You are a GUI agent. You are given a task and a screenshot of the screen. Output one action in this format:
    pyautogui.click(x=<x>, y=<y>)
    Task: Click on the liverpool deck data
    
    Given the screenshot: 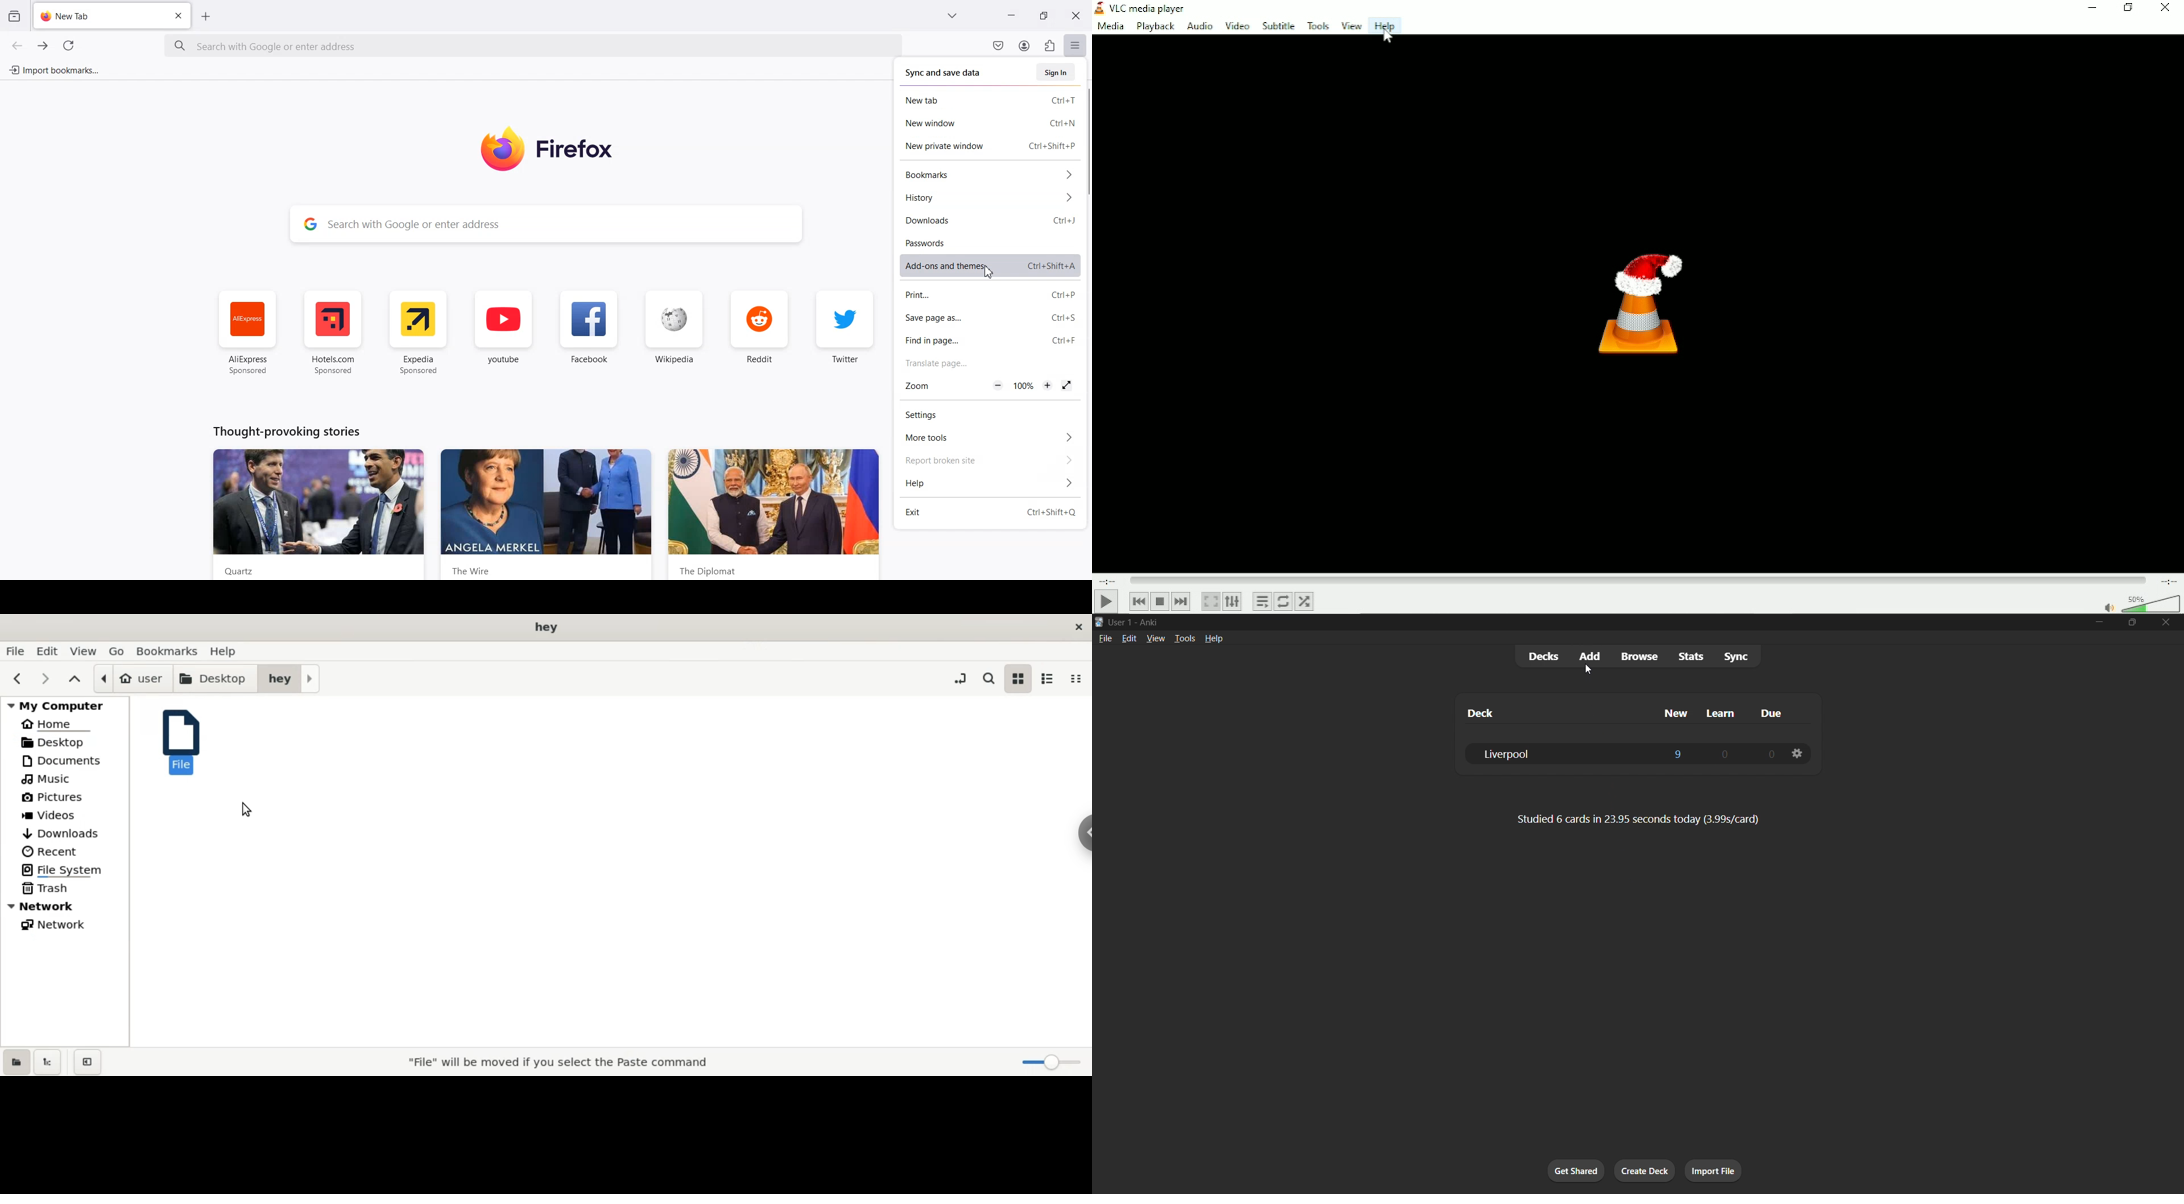 What is the action you would take?
    pyautogui.click(x=1628, y=754)
    